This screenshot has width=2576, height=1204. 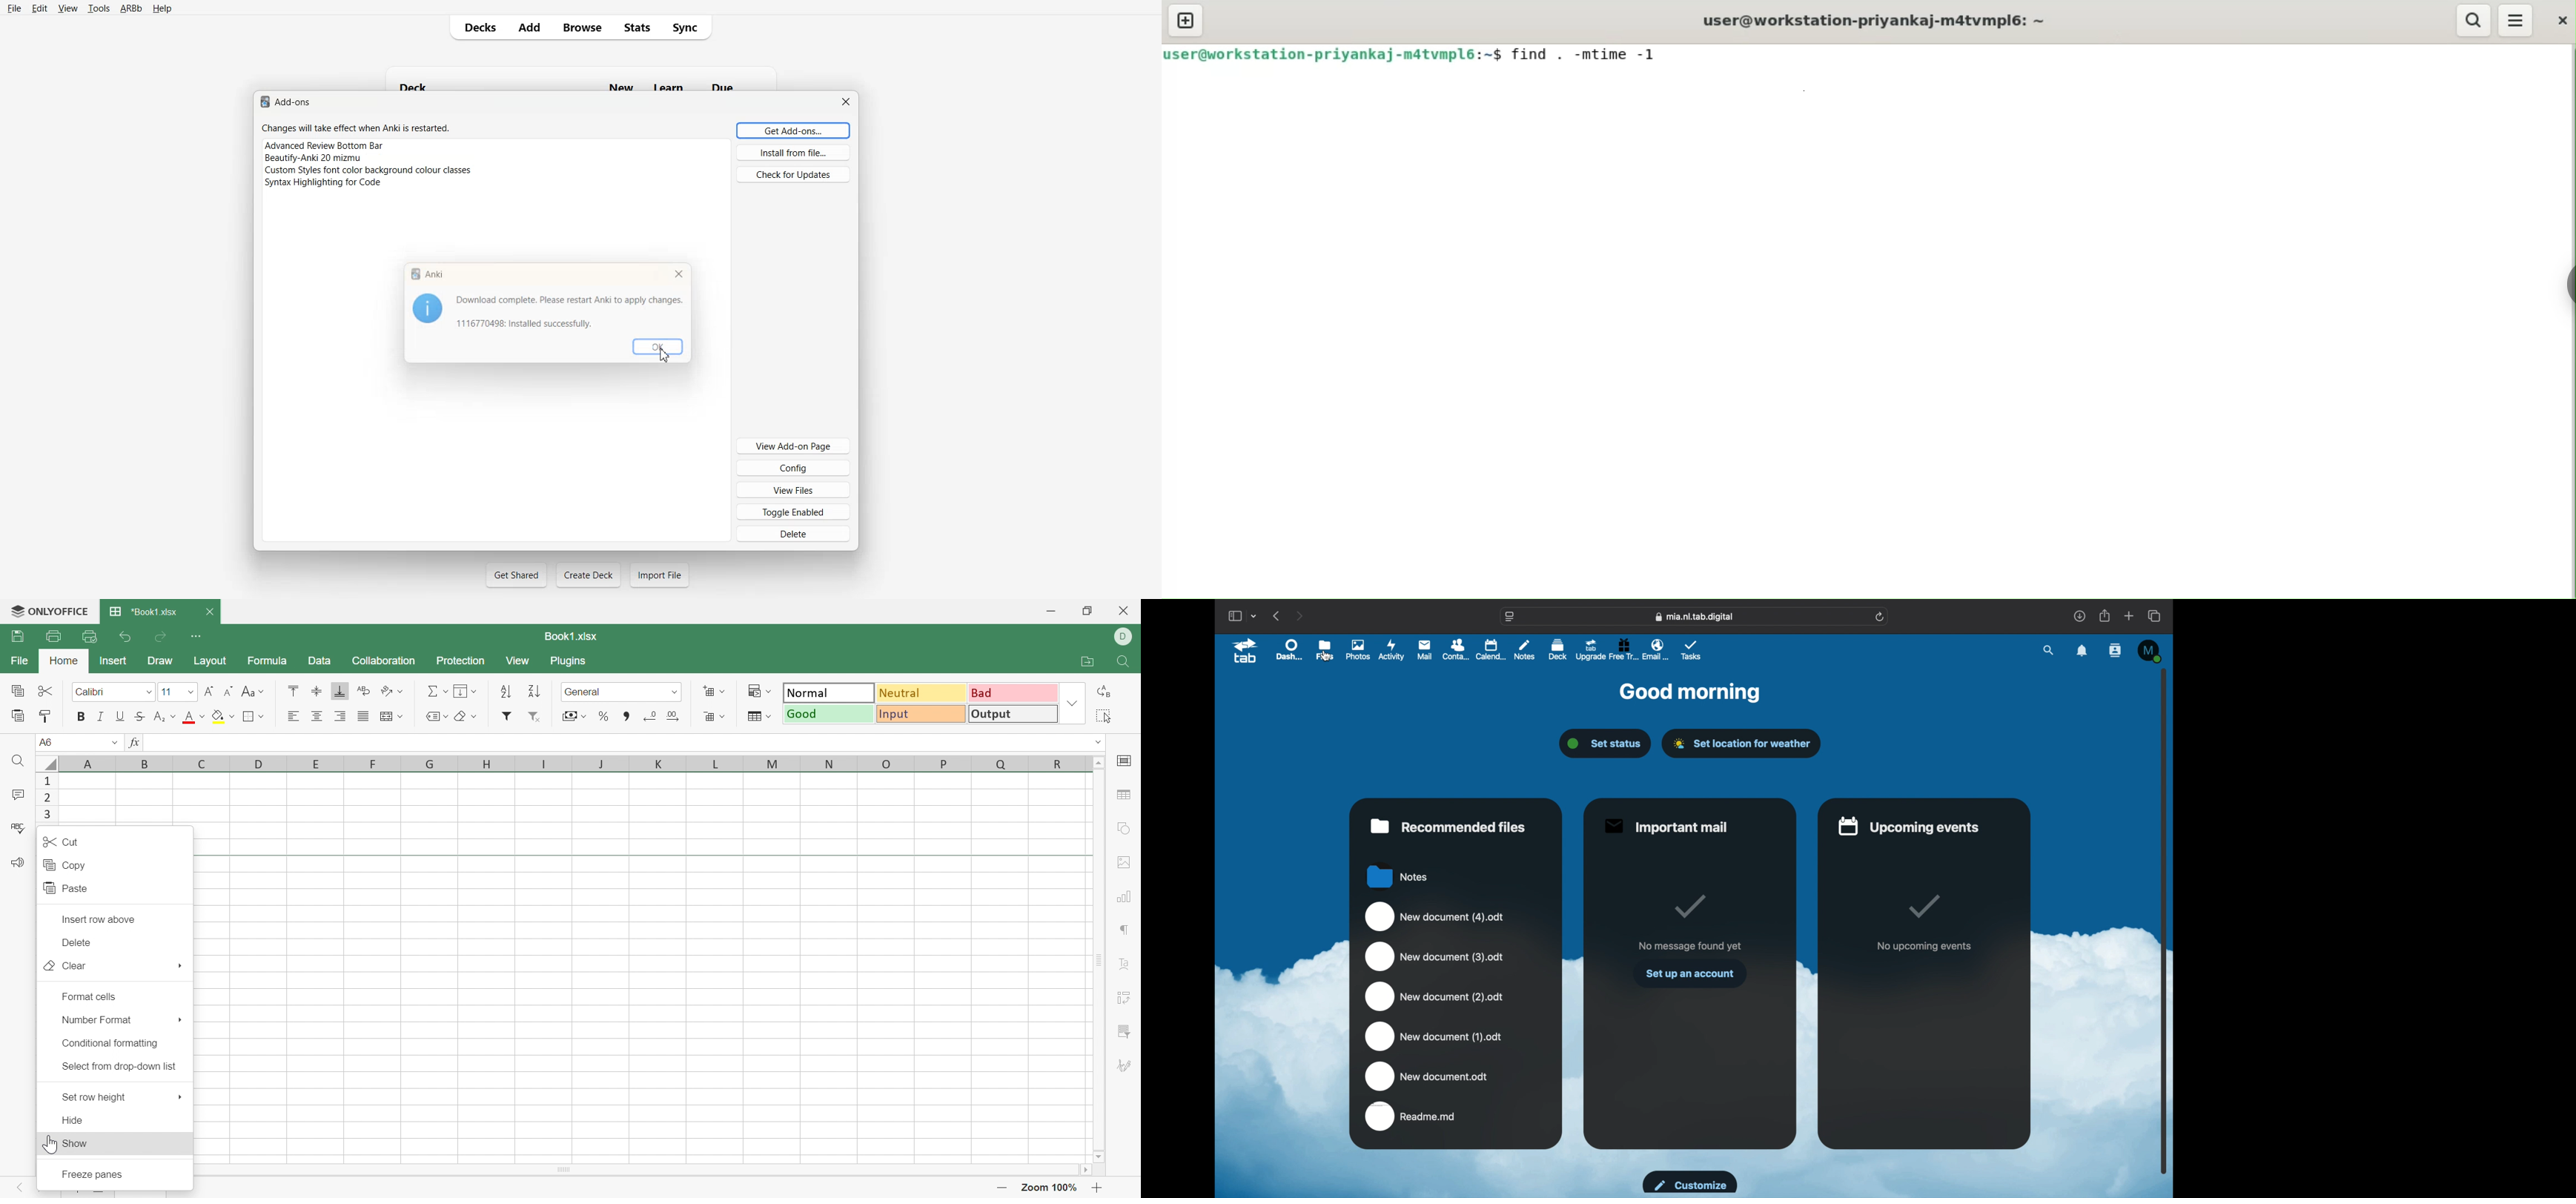 I want to click on Align Top, so click(x=294, y=691).